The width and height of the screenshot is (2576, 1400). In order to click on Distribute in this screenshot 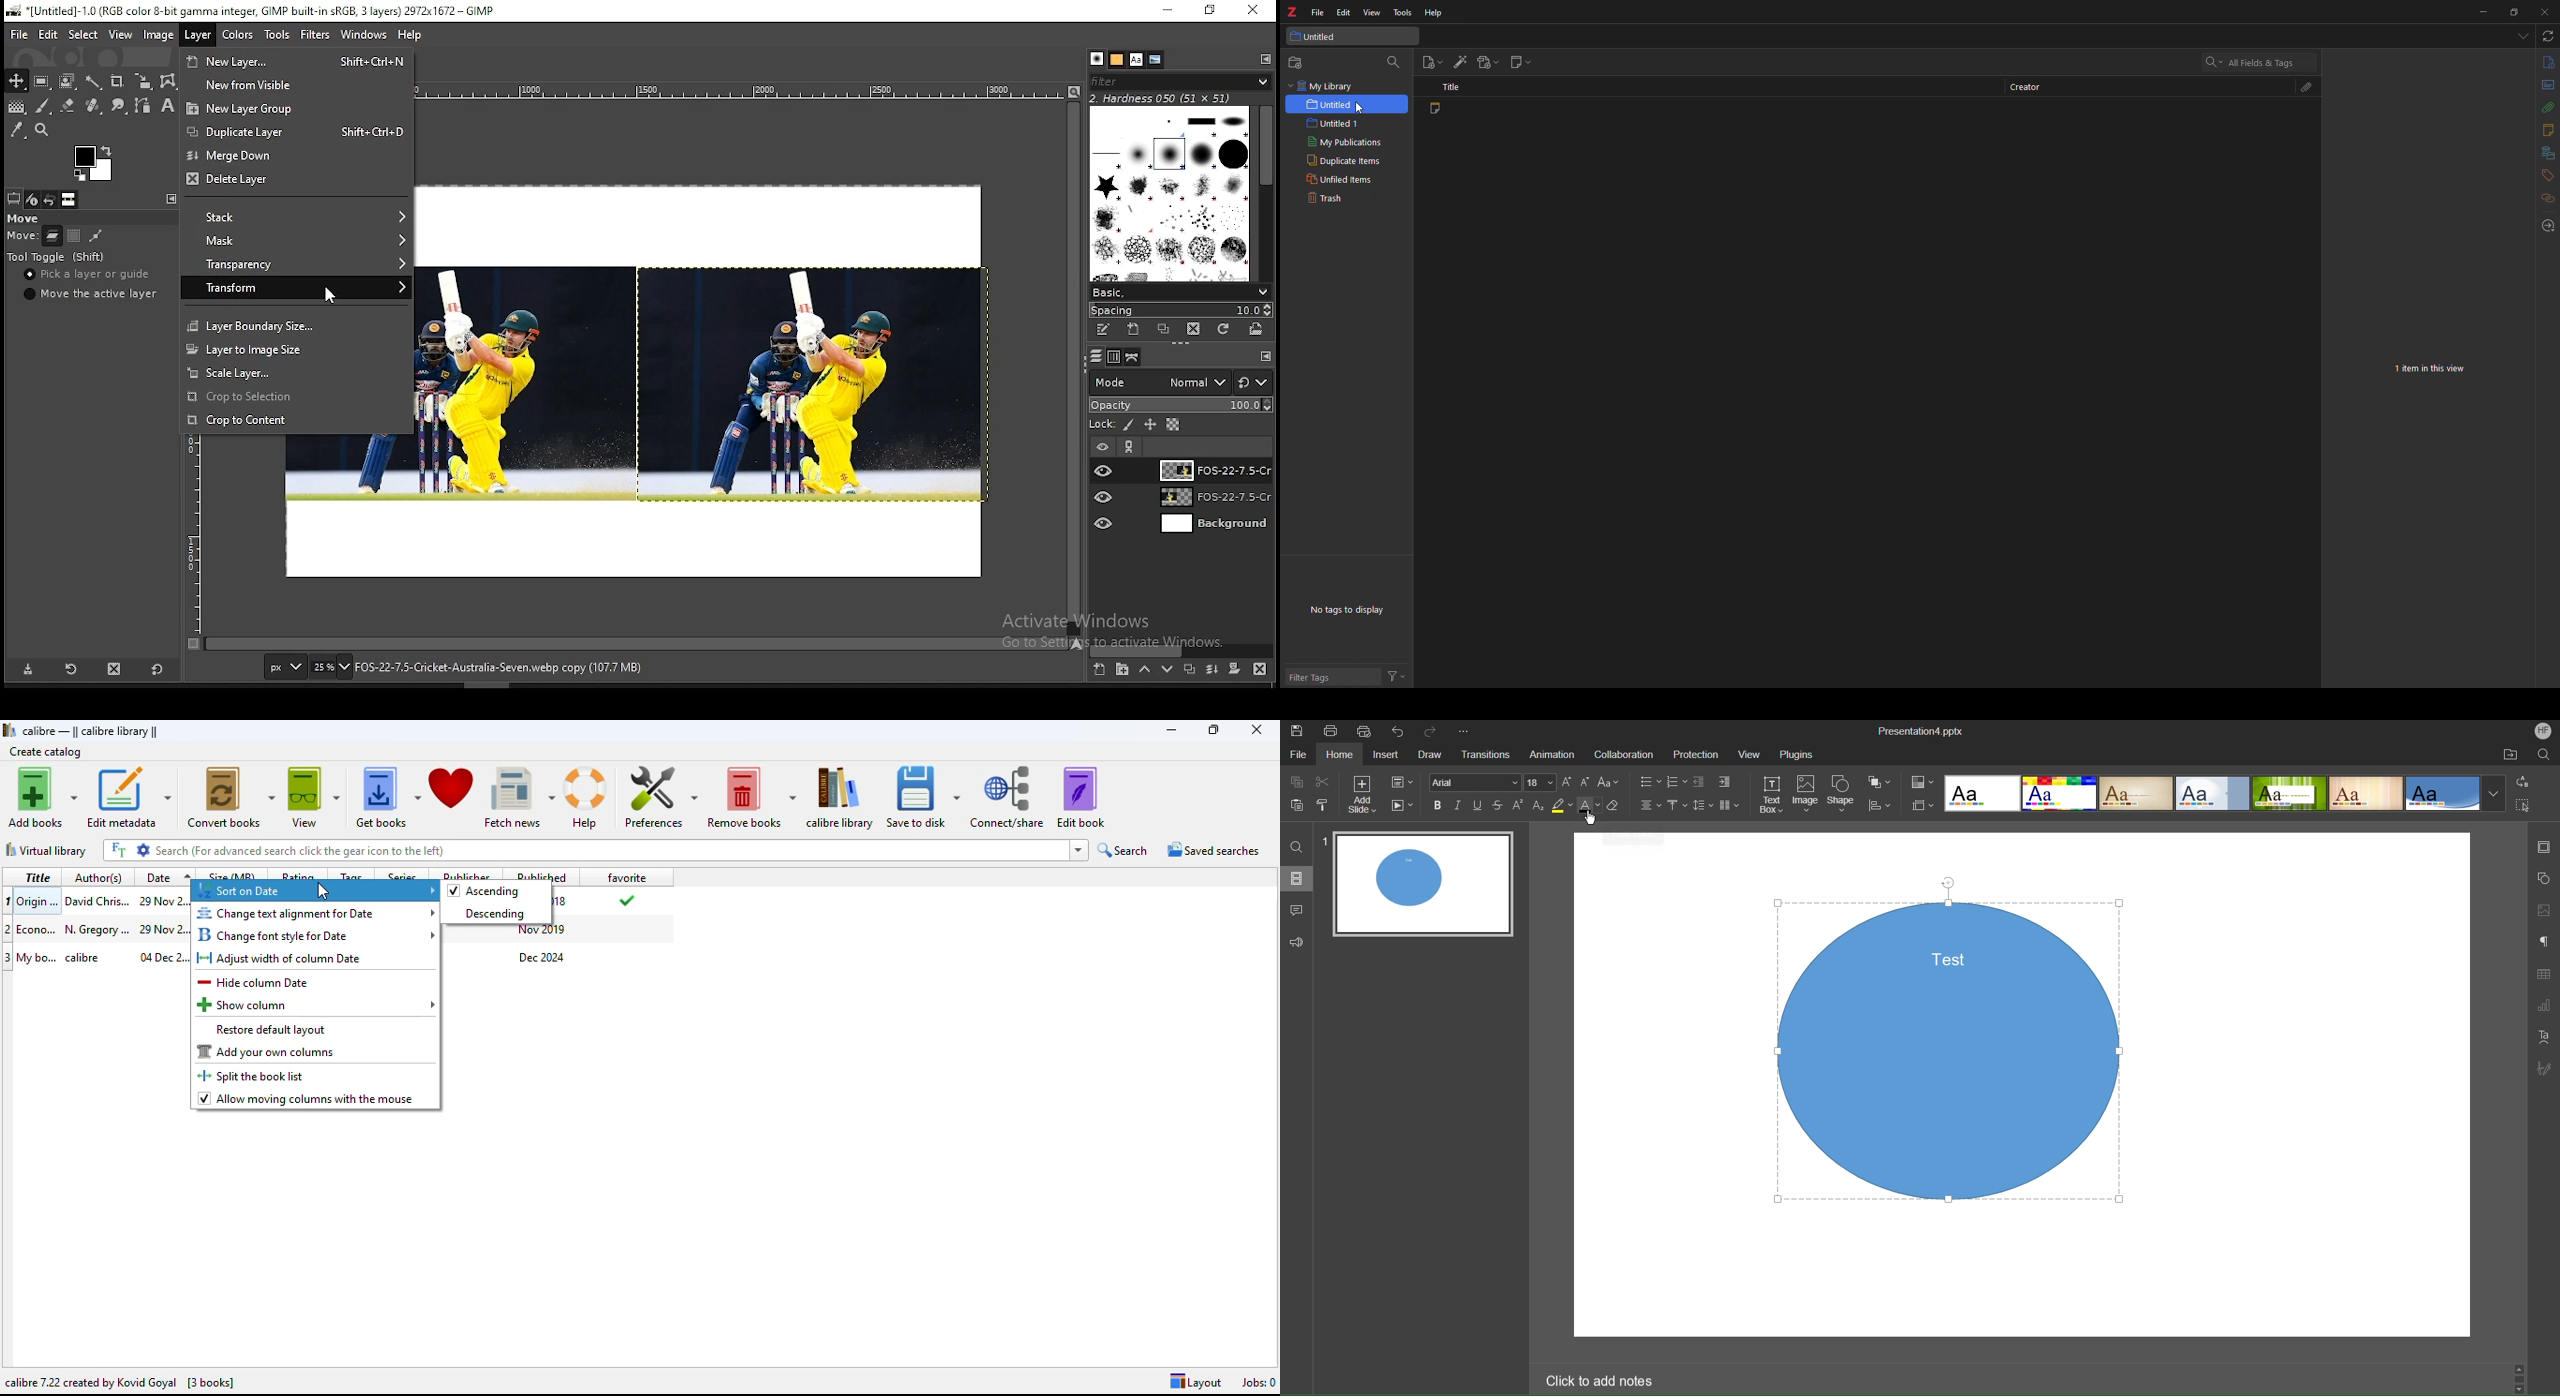, I will do `click(1878, 804)`.